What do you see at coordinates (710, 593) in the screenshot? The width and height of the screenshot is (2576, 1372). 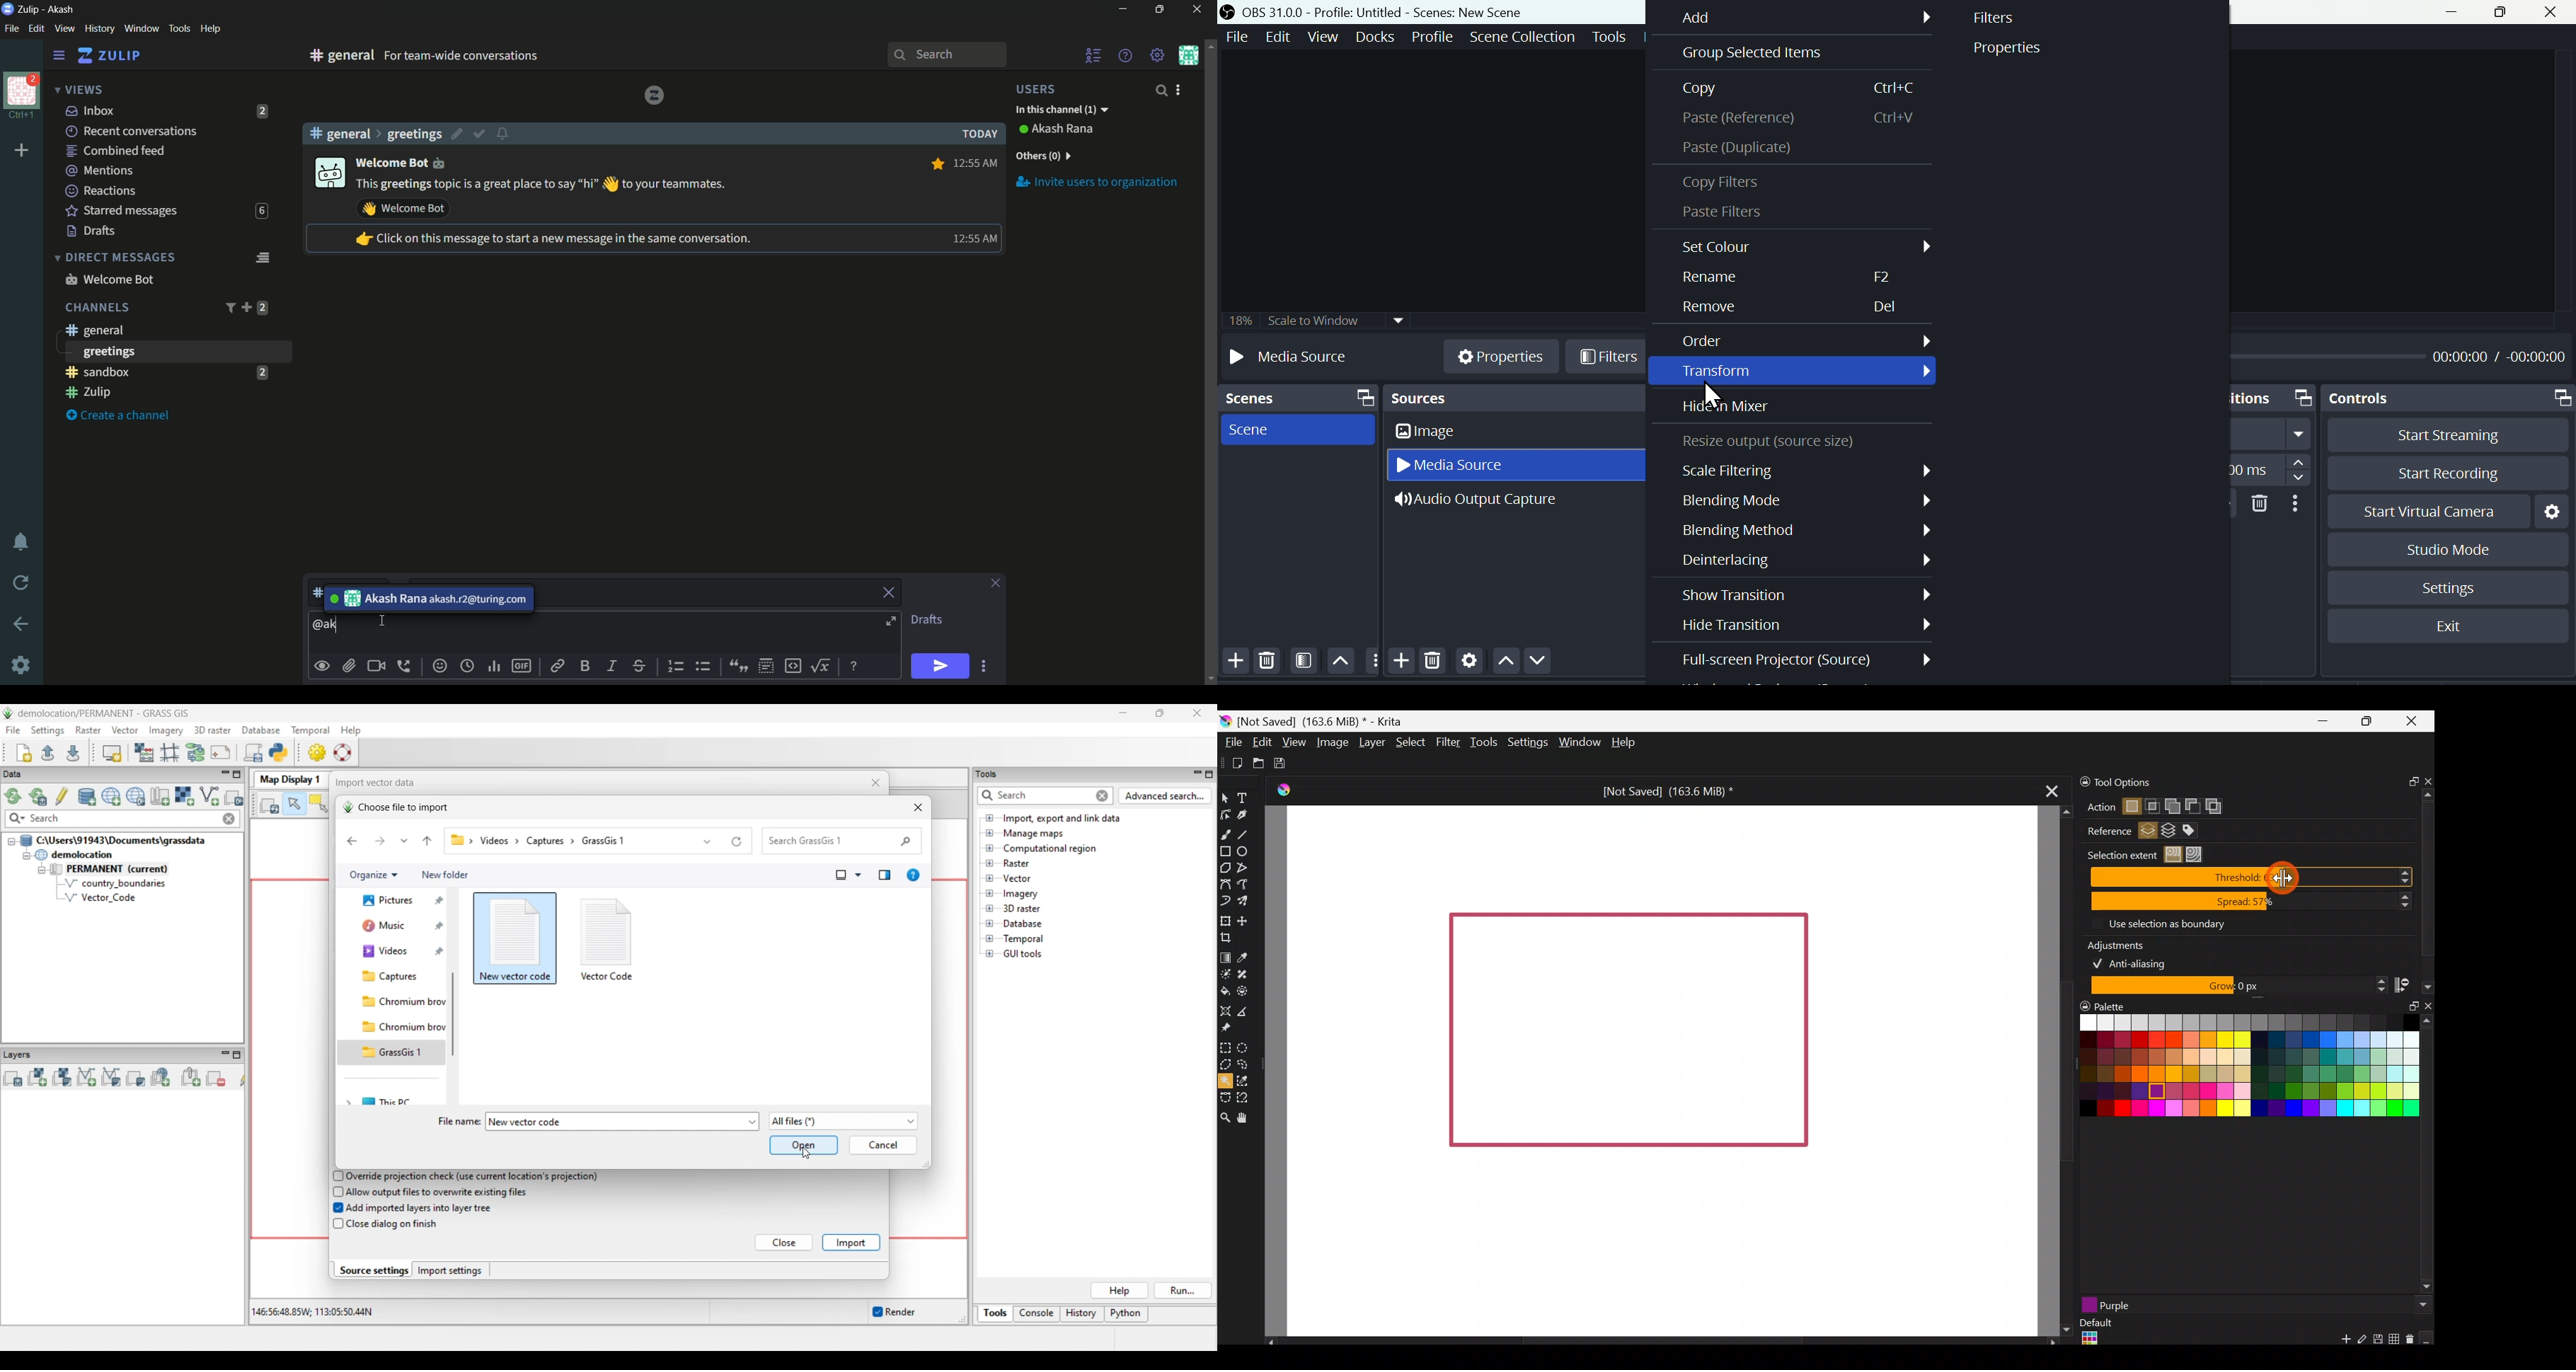 I see `topic` at bounding box center [710, 593].